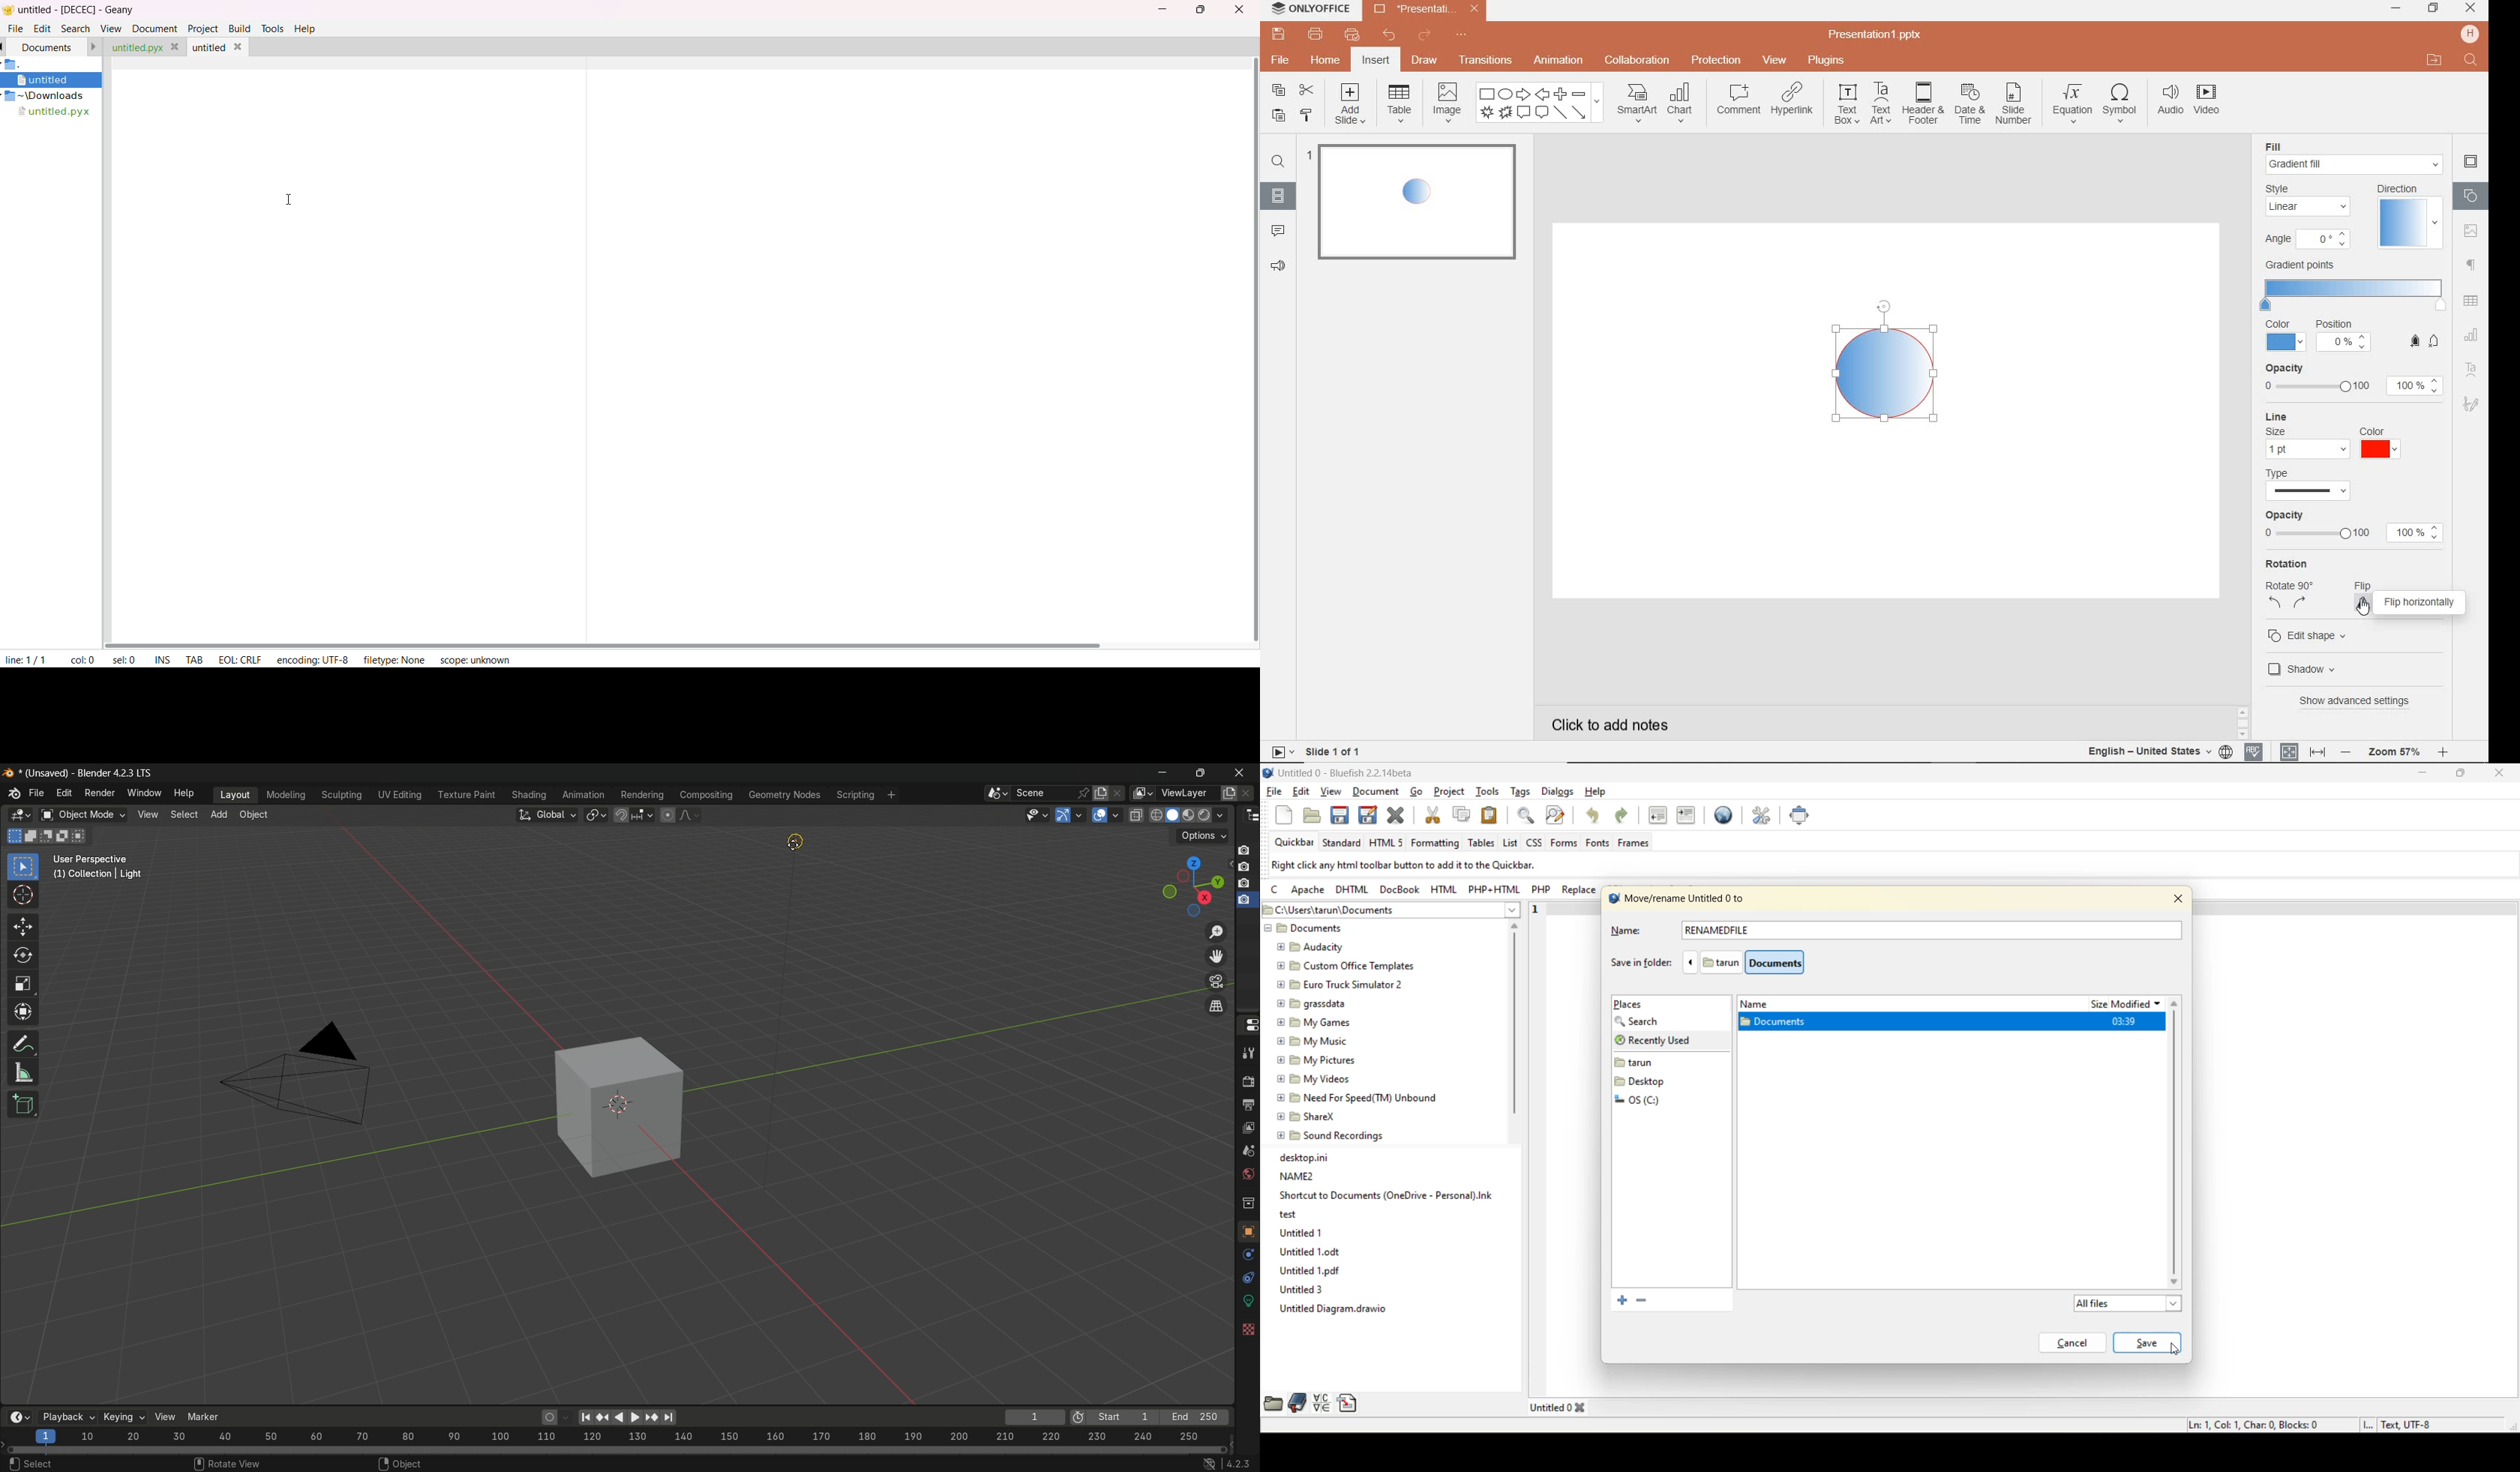 The width and height of the screenshot is (2520, 1484). Describe the element at coordinates (1248, 1127) in the screenshot. I see `view layer` at that location.